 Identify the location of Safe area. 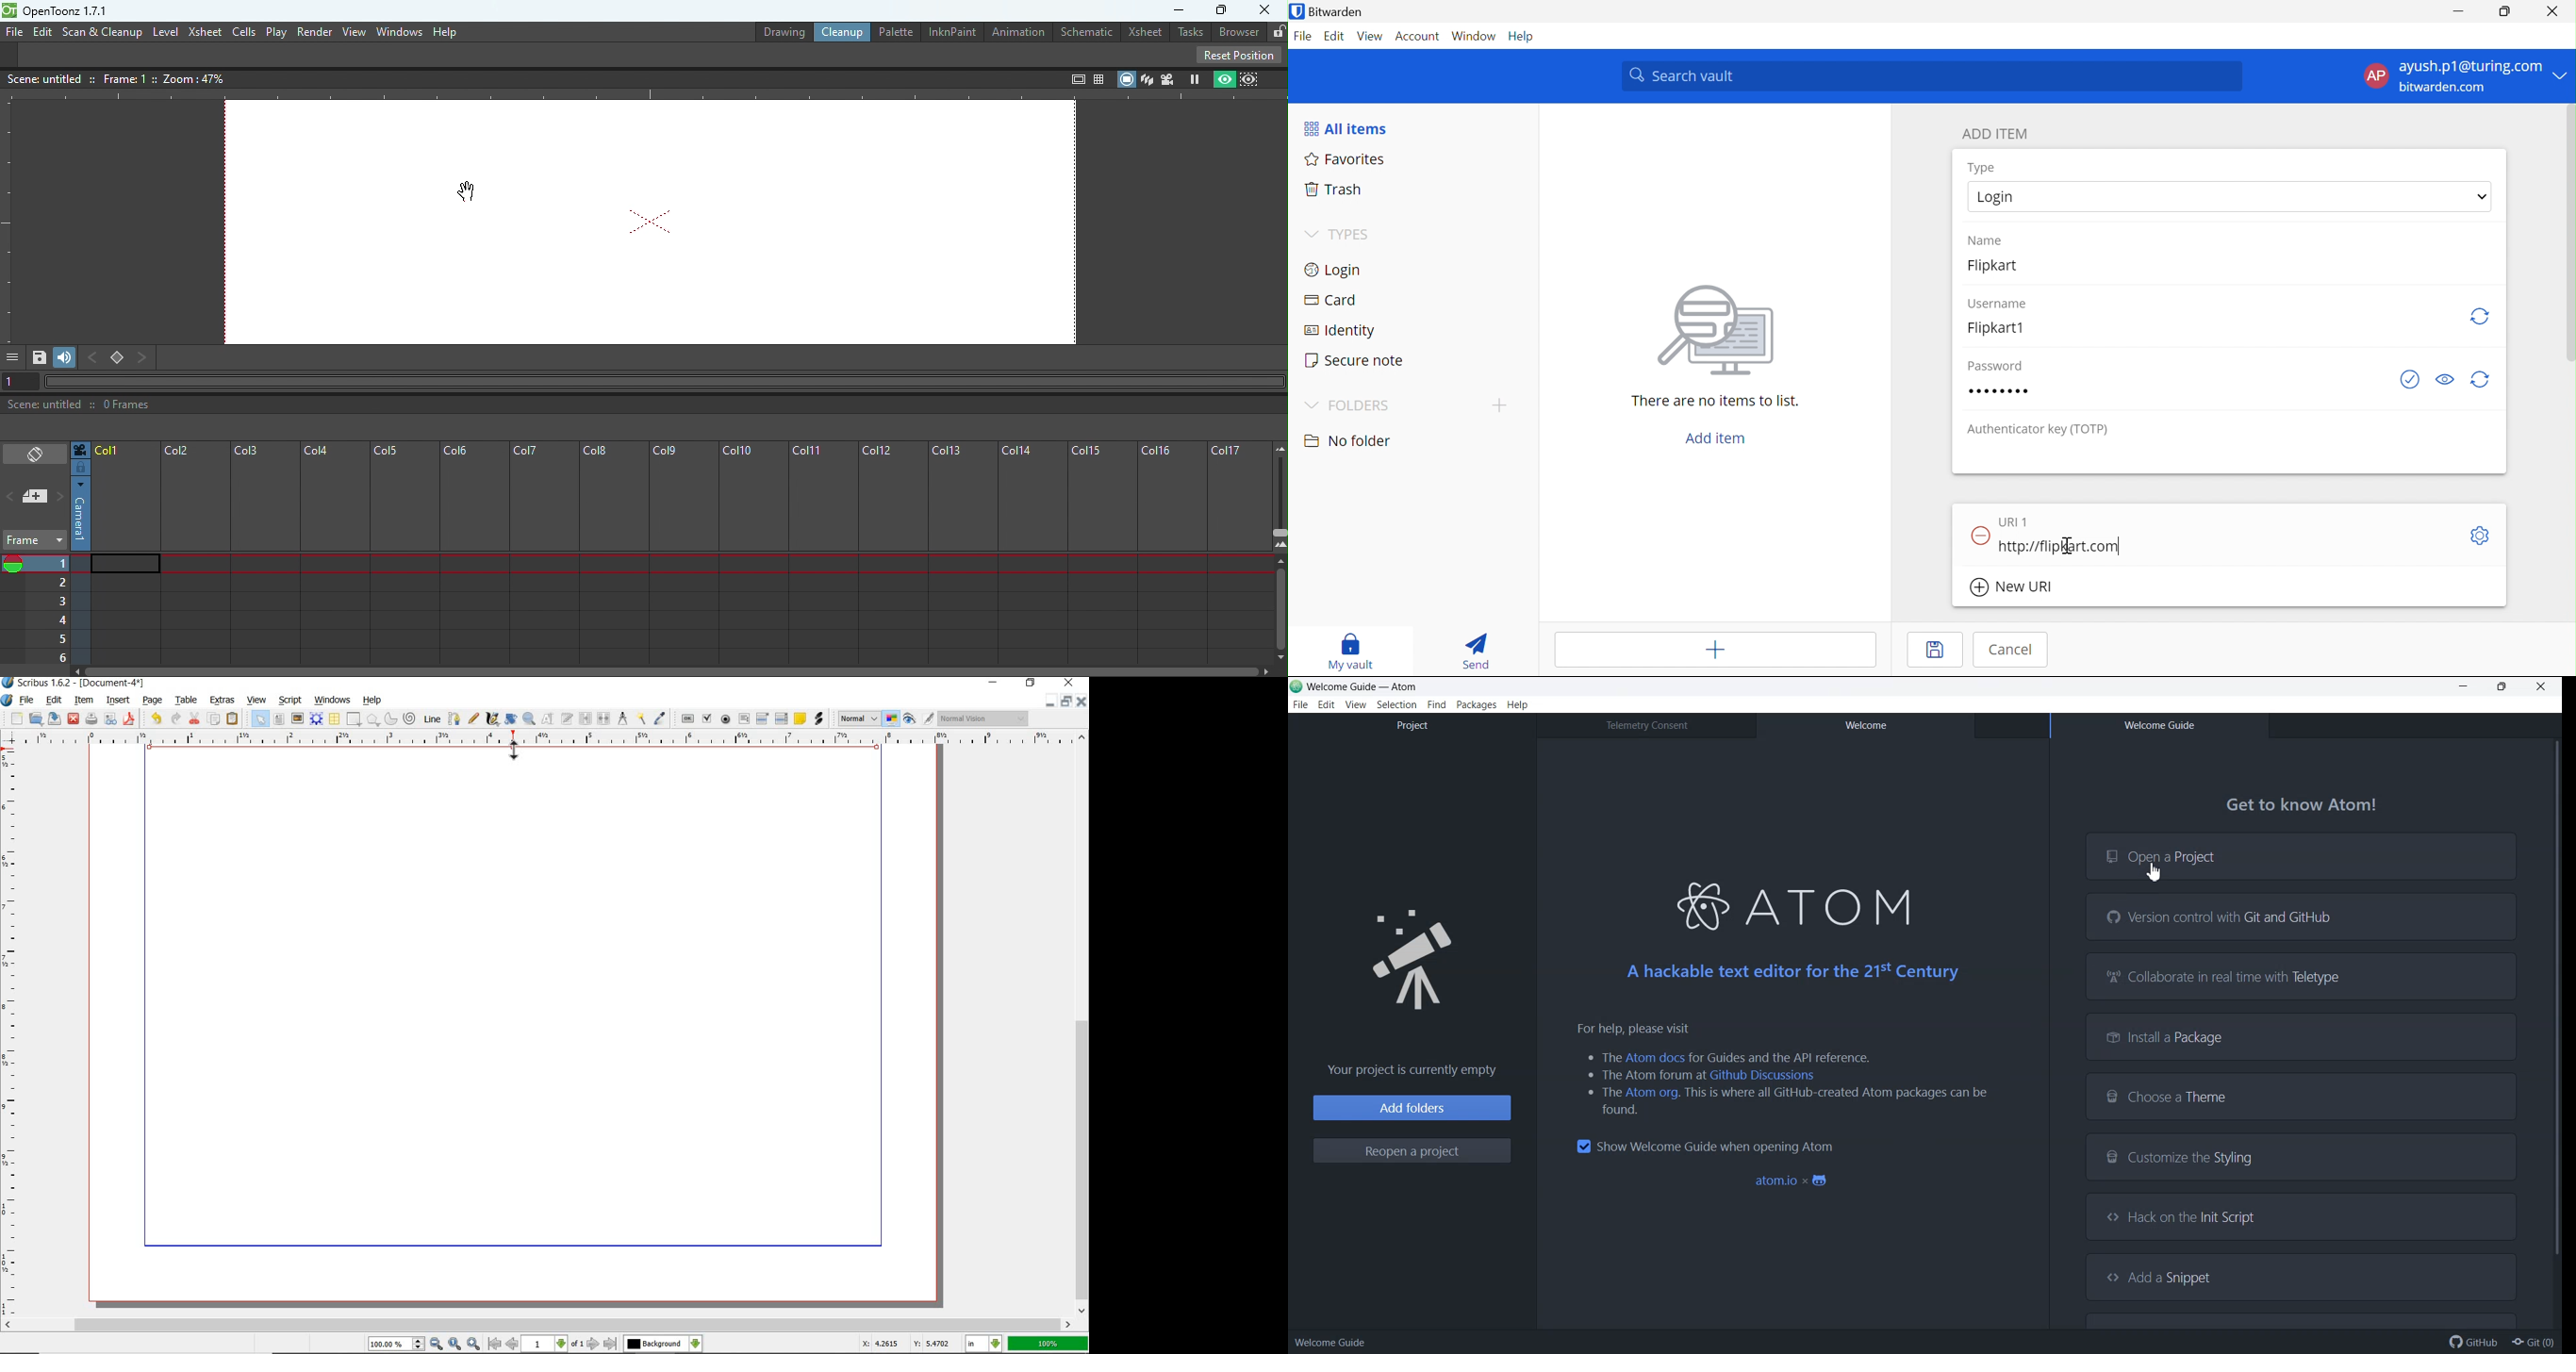
(1076, 79).